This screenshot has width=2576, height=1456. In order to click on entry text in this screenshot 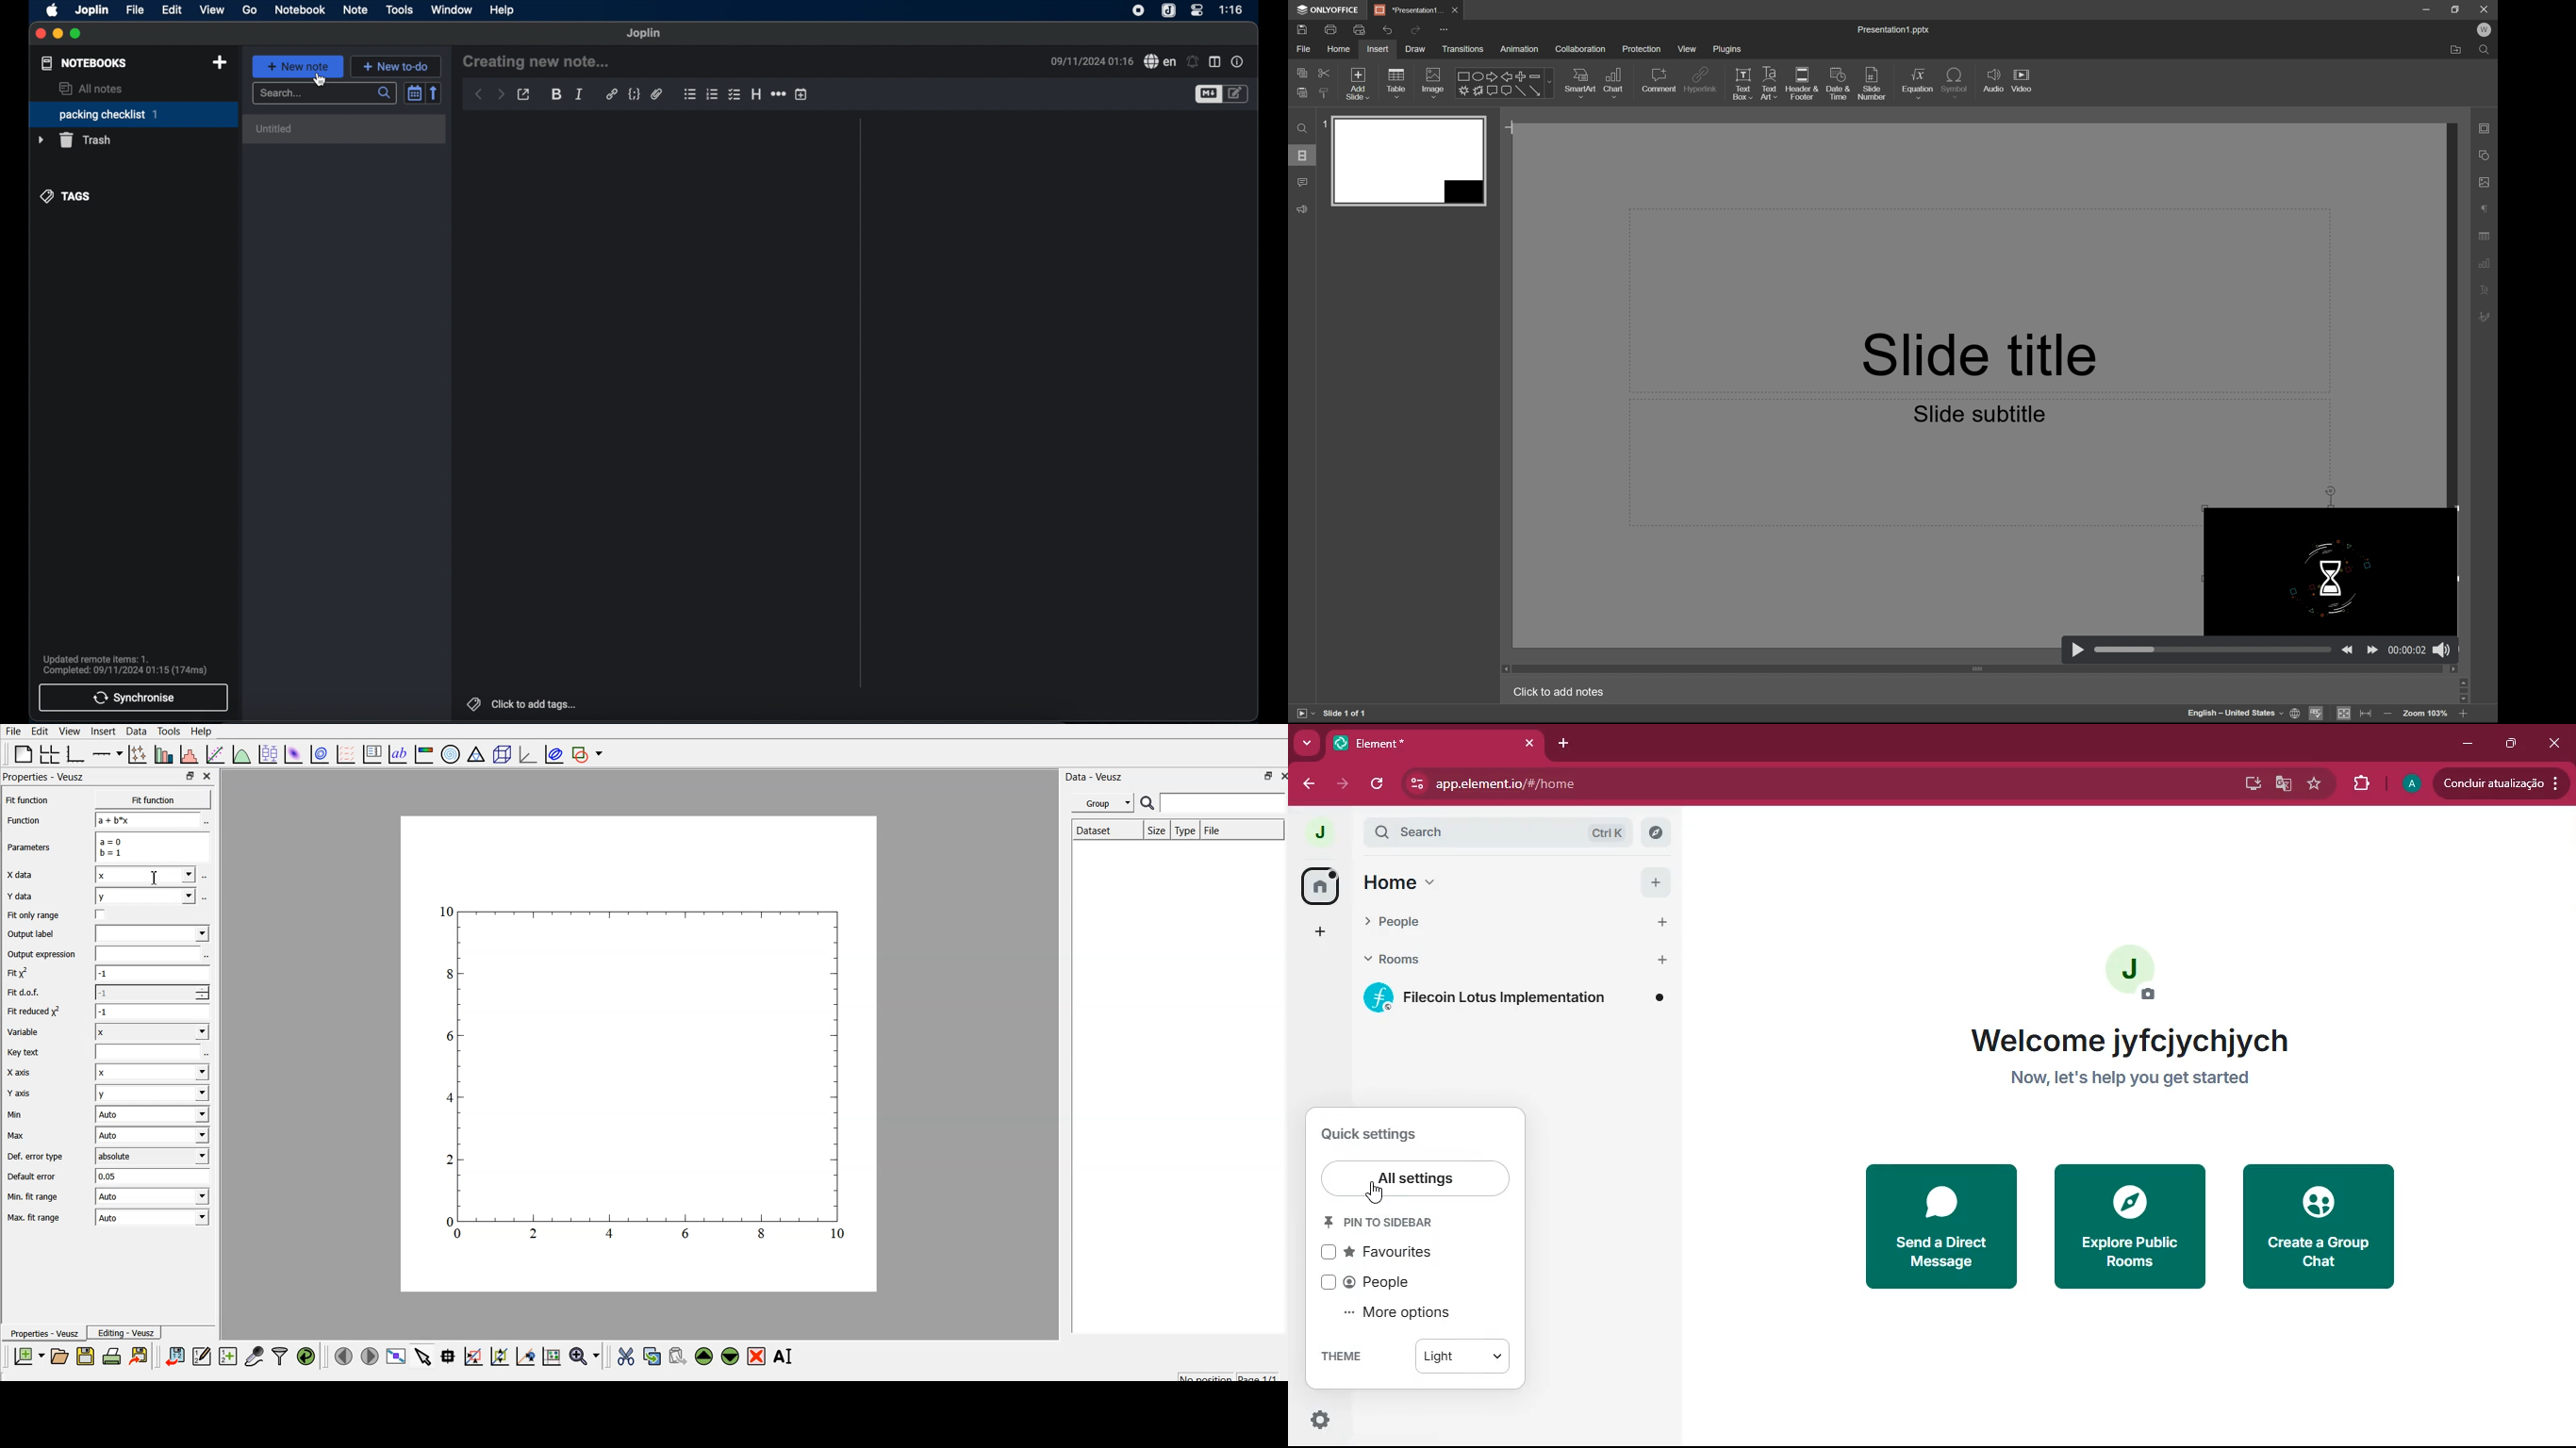, I will do `click(153, 1054)`.